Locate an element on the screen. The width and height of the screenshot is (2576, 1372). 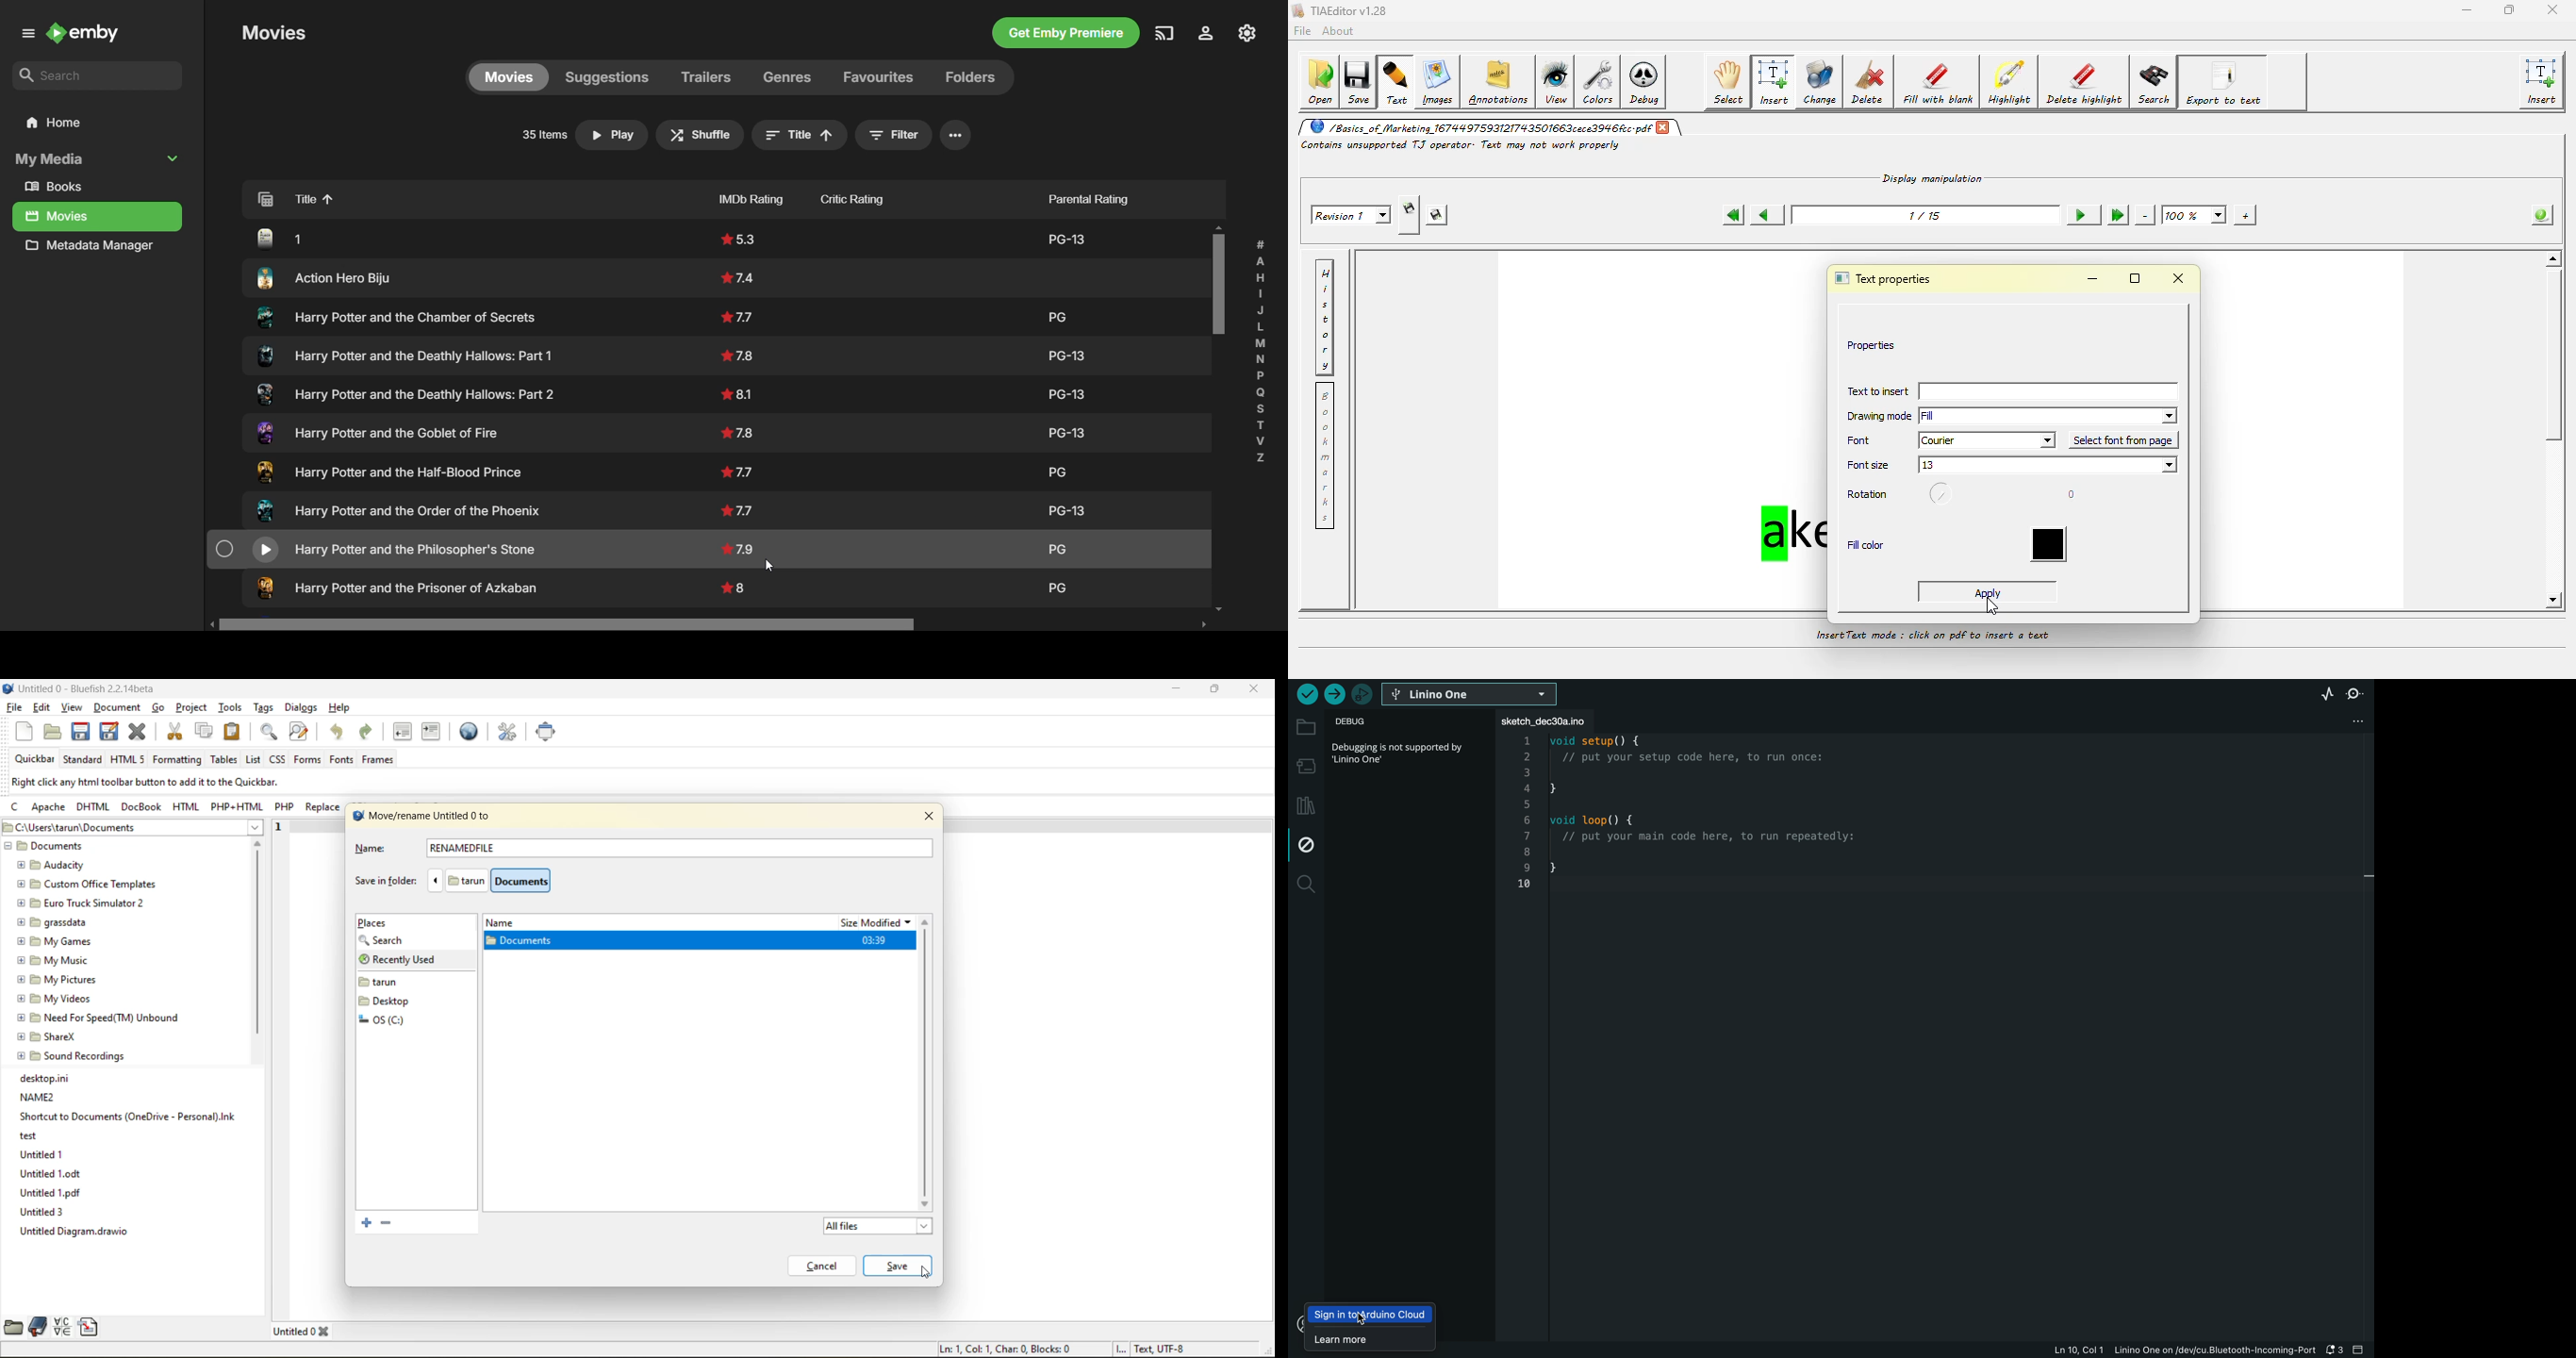
 is located at coordinates (740, 272).